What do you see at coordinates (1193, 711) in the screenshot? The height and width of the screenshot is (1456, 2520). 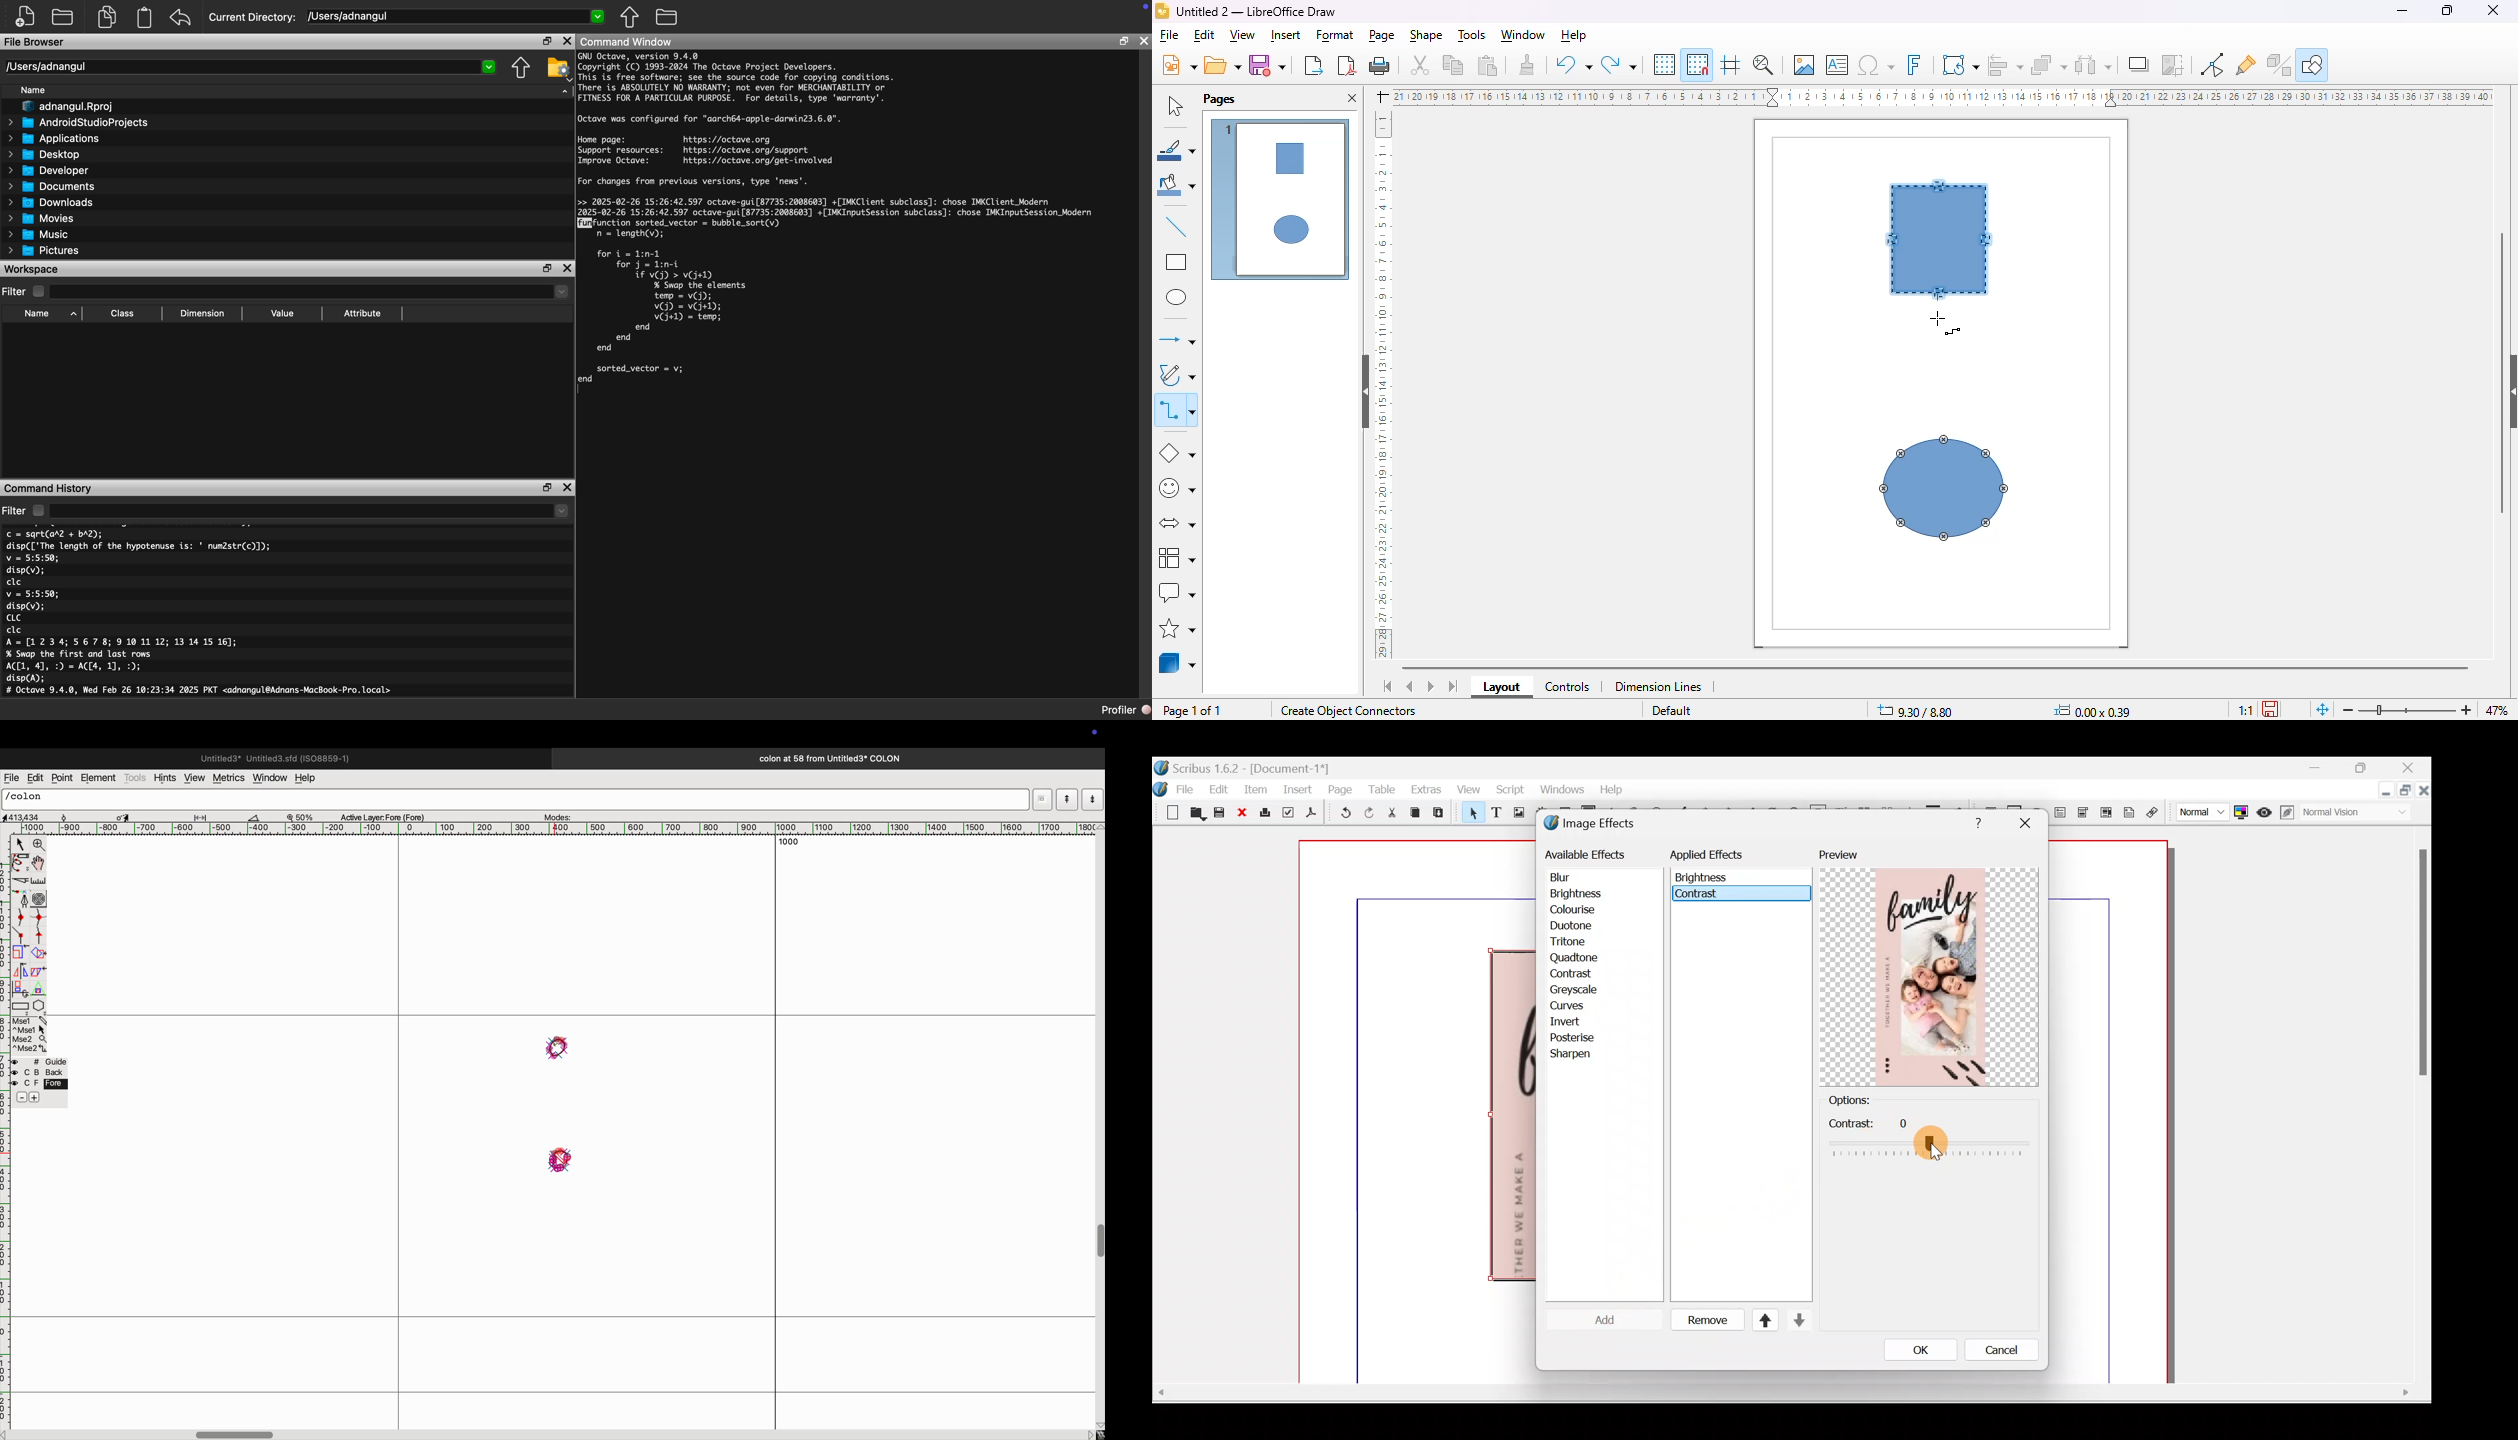 I see `page 1 of 1` at bounding box center [1193, 711].